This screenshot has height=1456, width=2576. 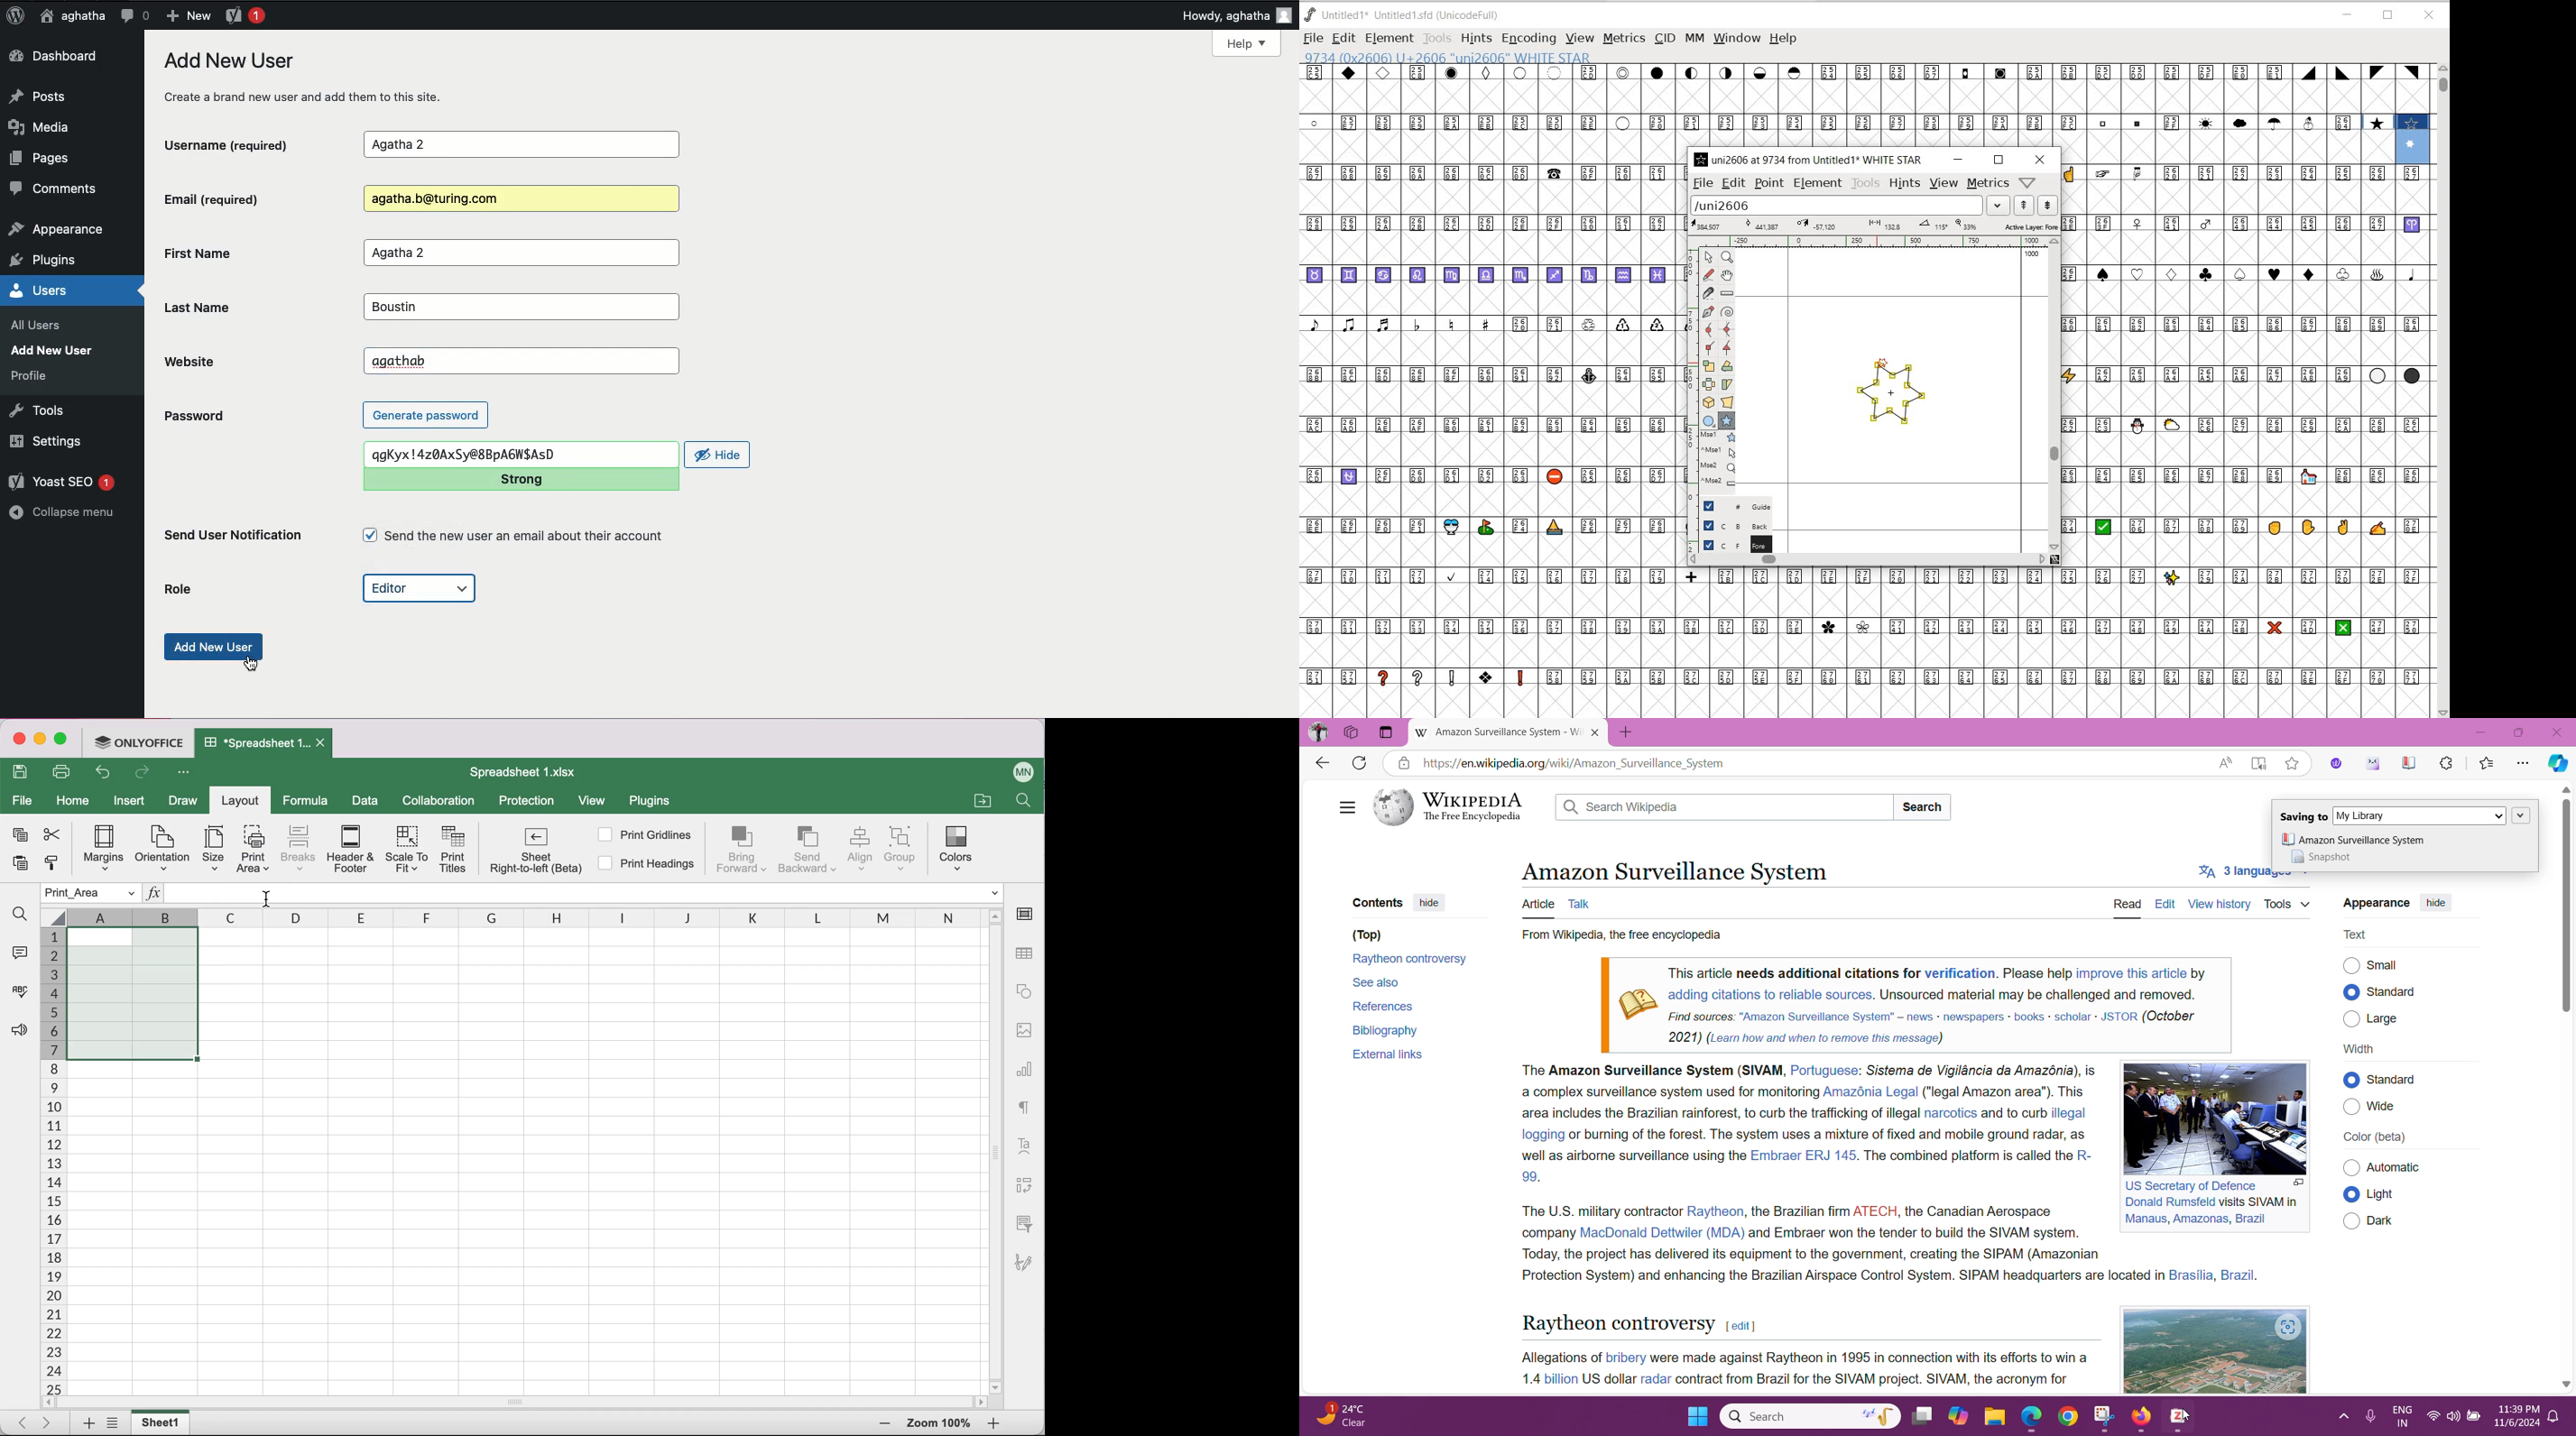 What do you see at coordinates (1407, 16) in the screenshot?
I see `Untitled 1* Untitled 1.sfd (UnicodeFull)` at bounding box center [1407, 16].